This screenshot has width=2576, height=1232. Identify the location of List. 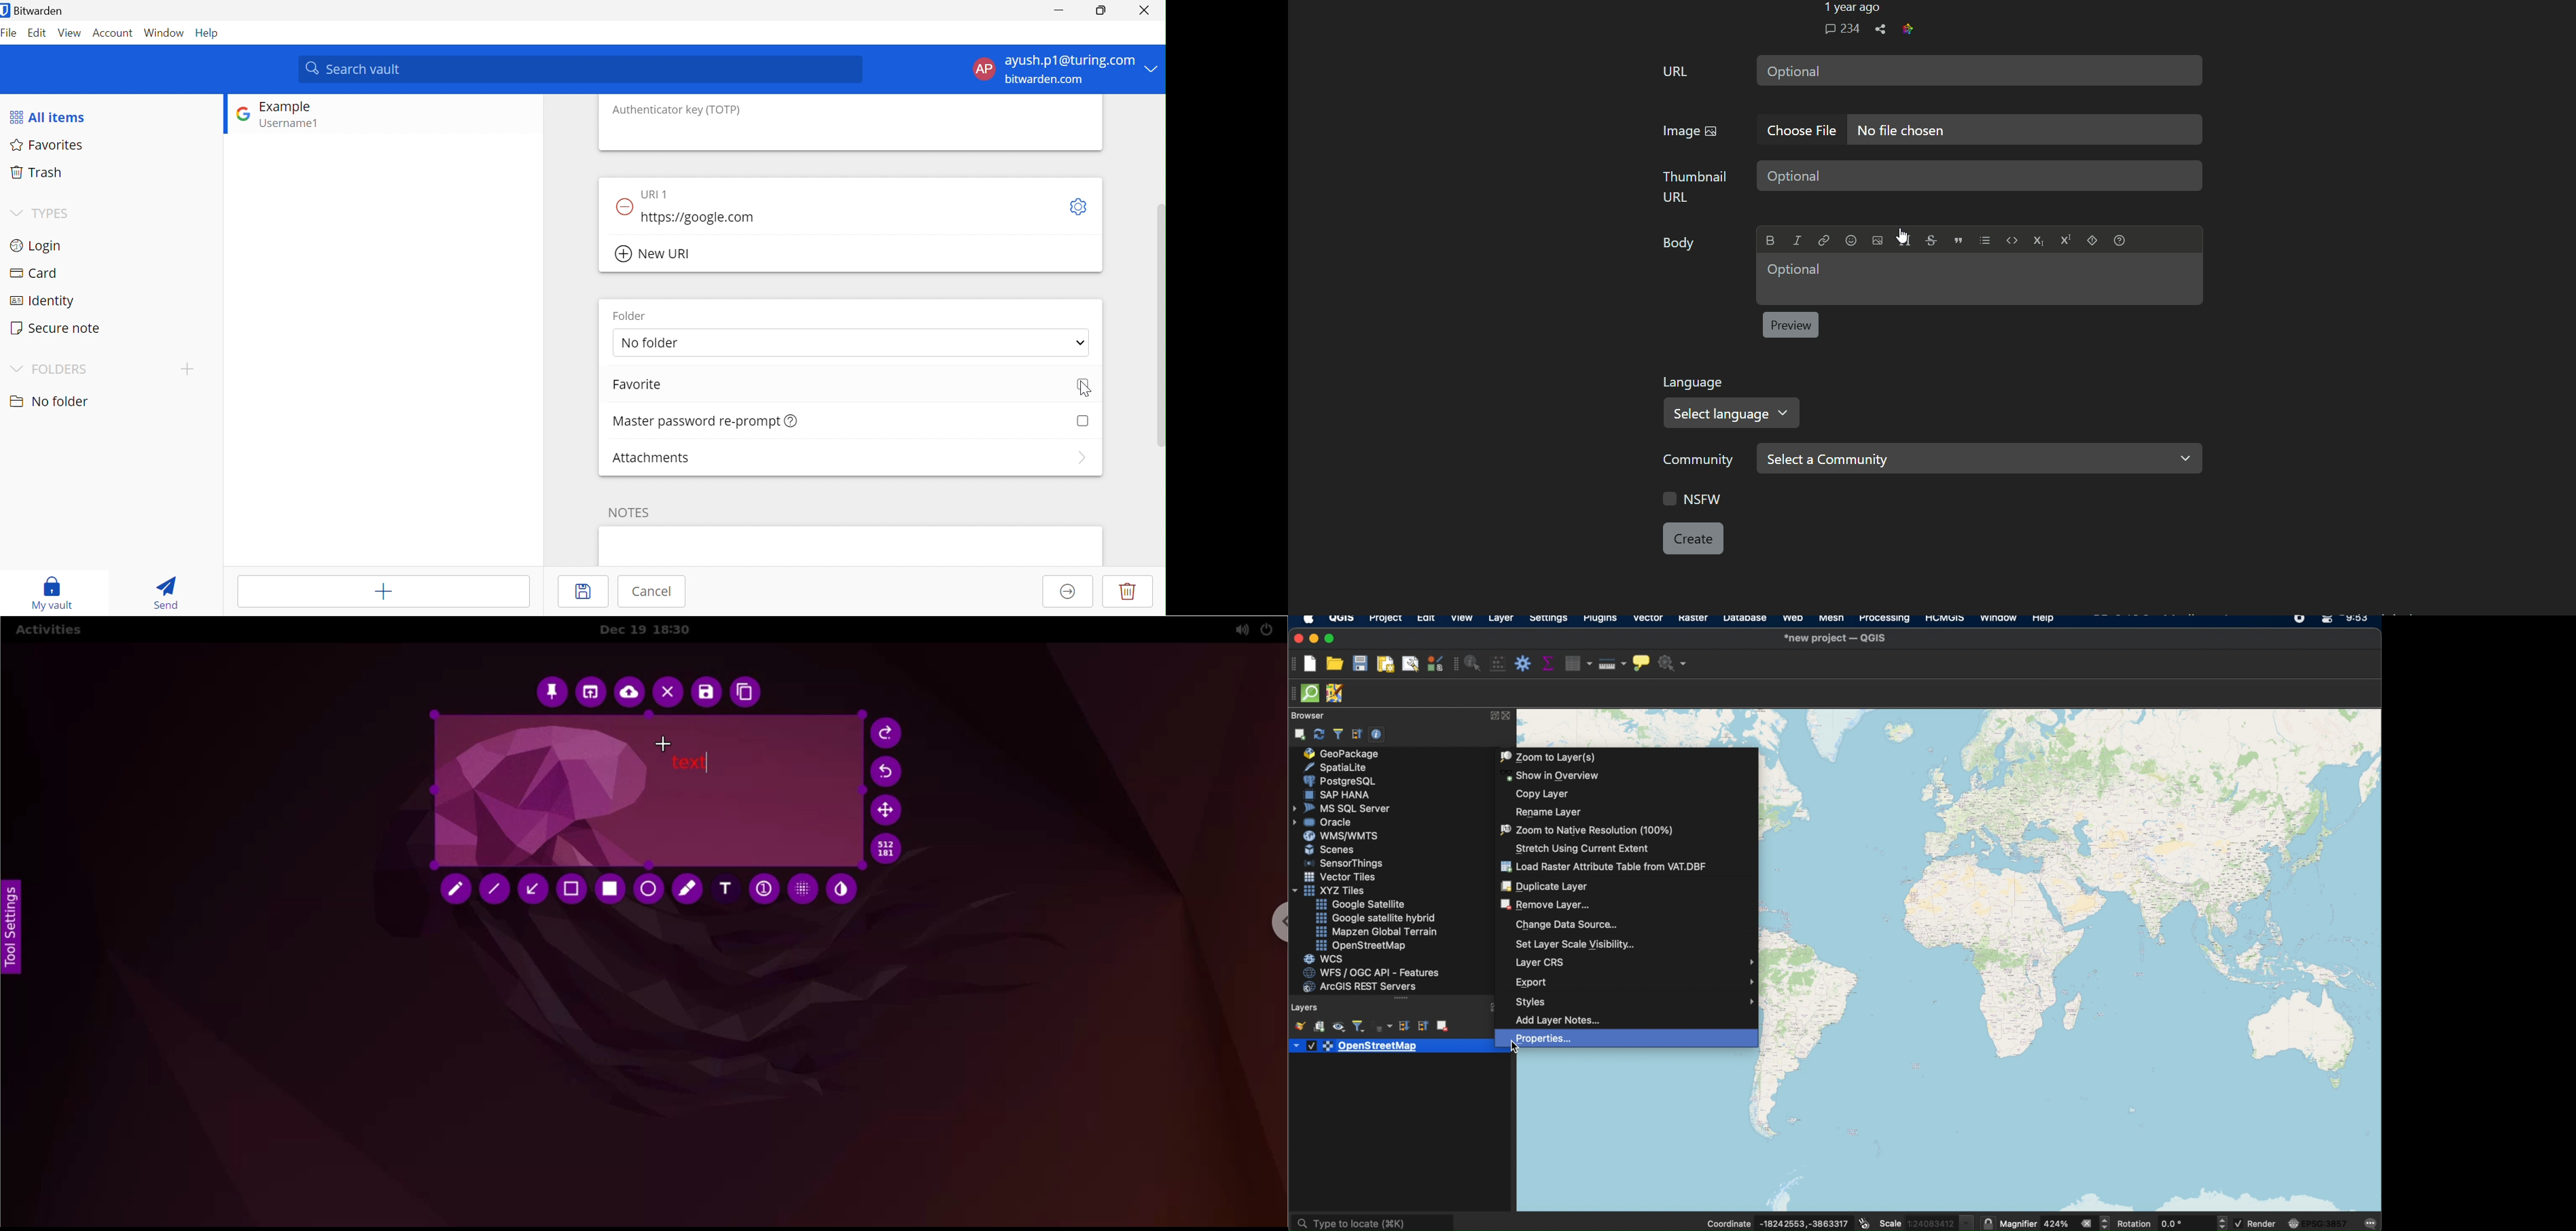
(1985, 240).